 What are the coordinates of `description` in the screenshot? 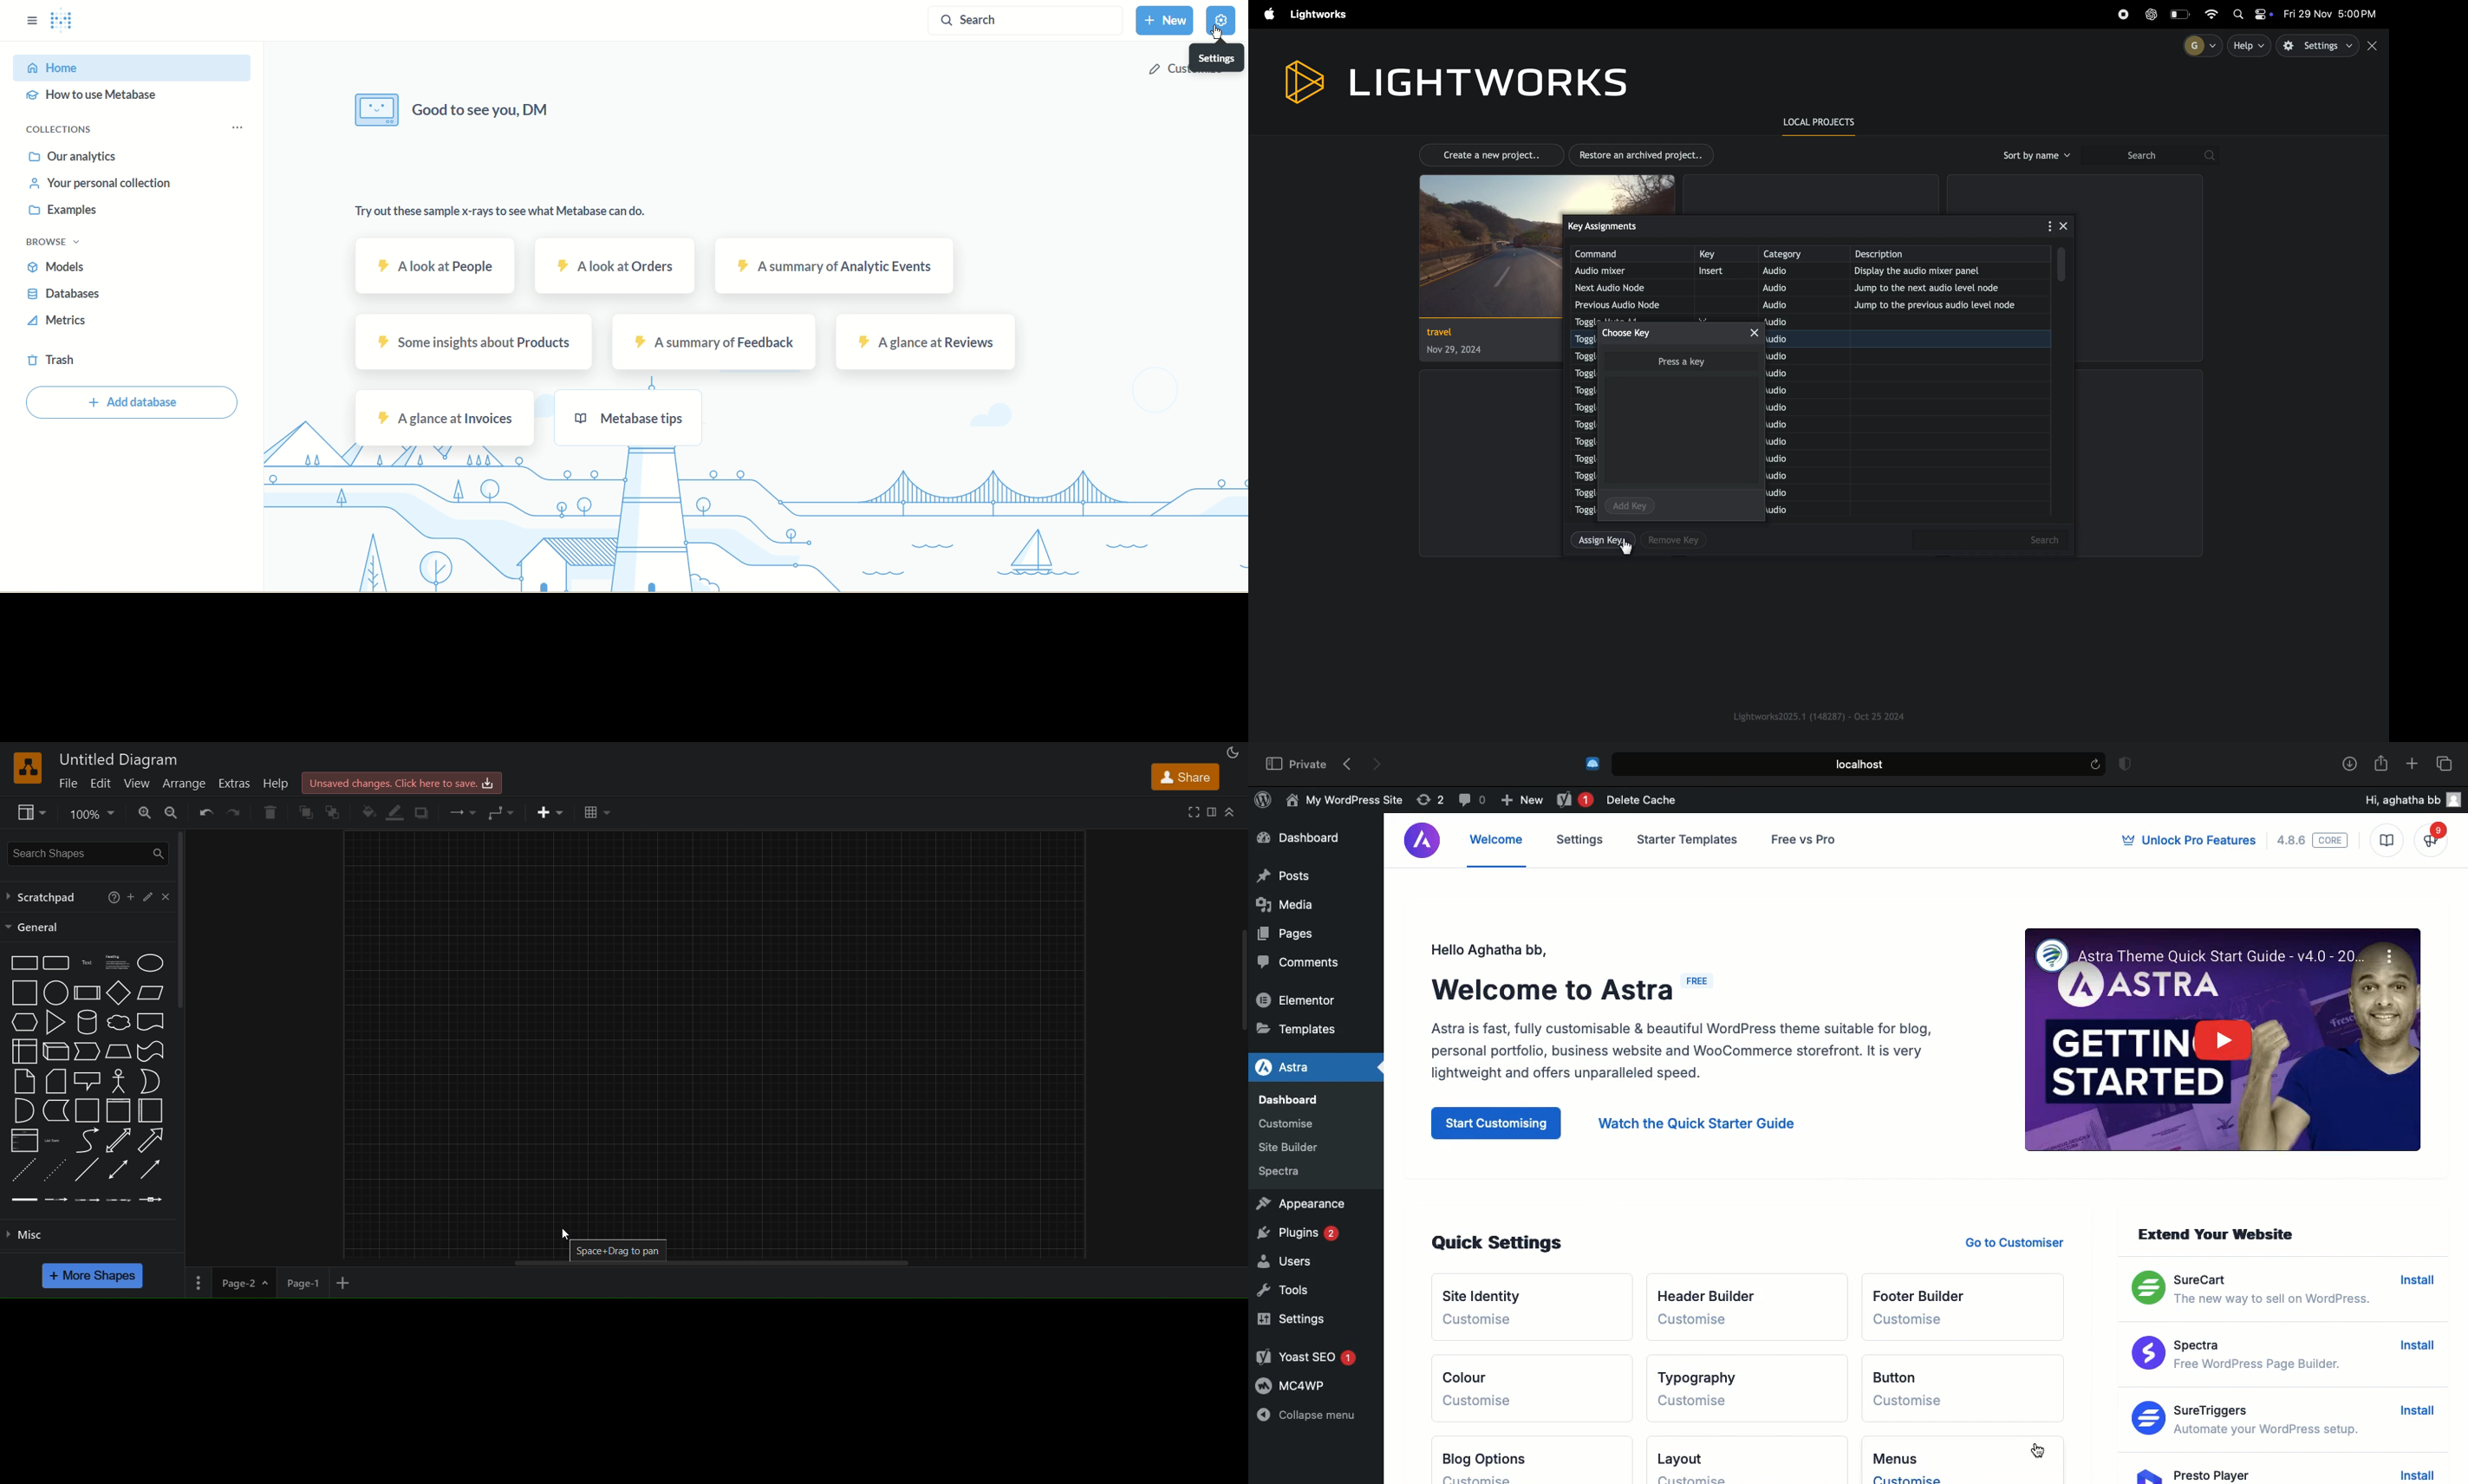 It's located at (2262, 86).